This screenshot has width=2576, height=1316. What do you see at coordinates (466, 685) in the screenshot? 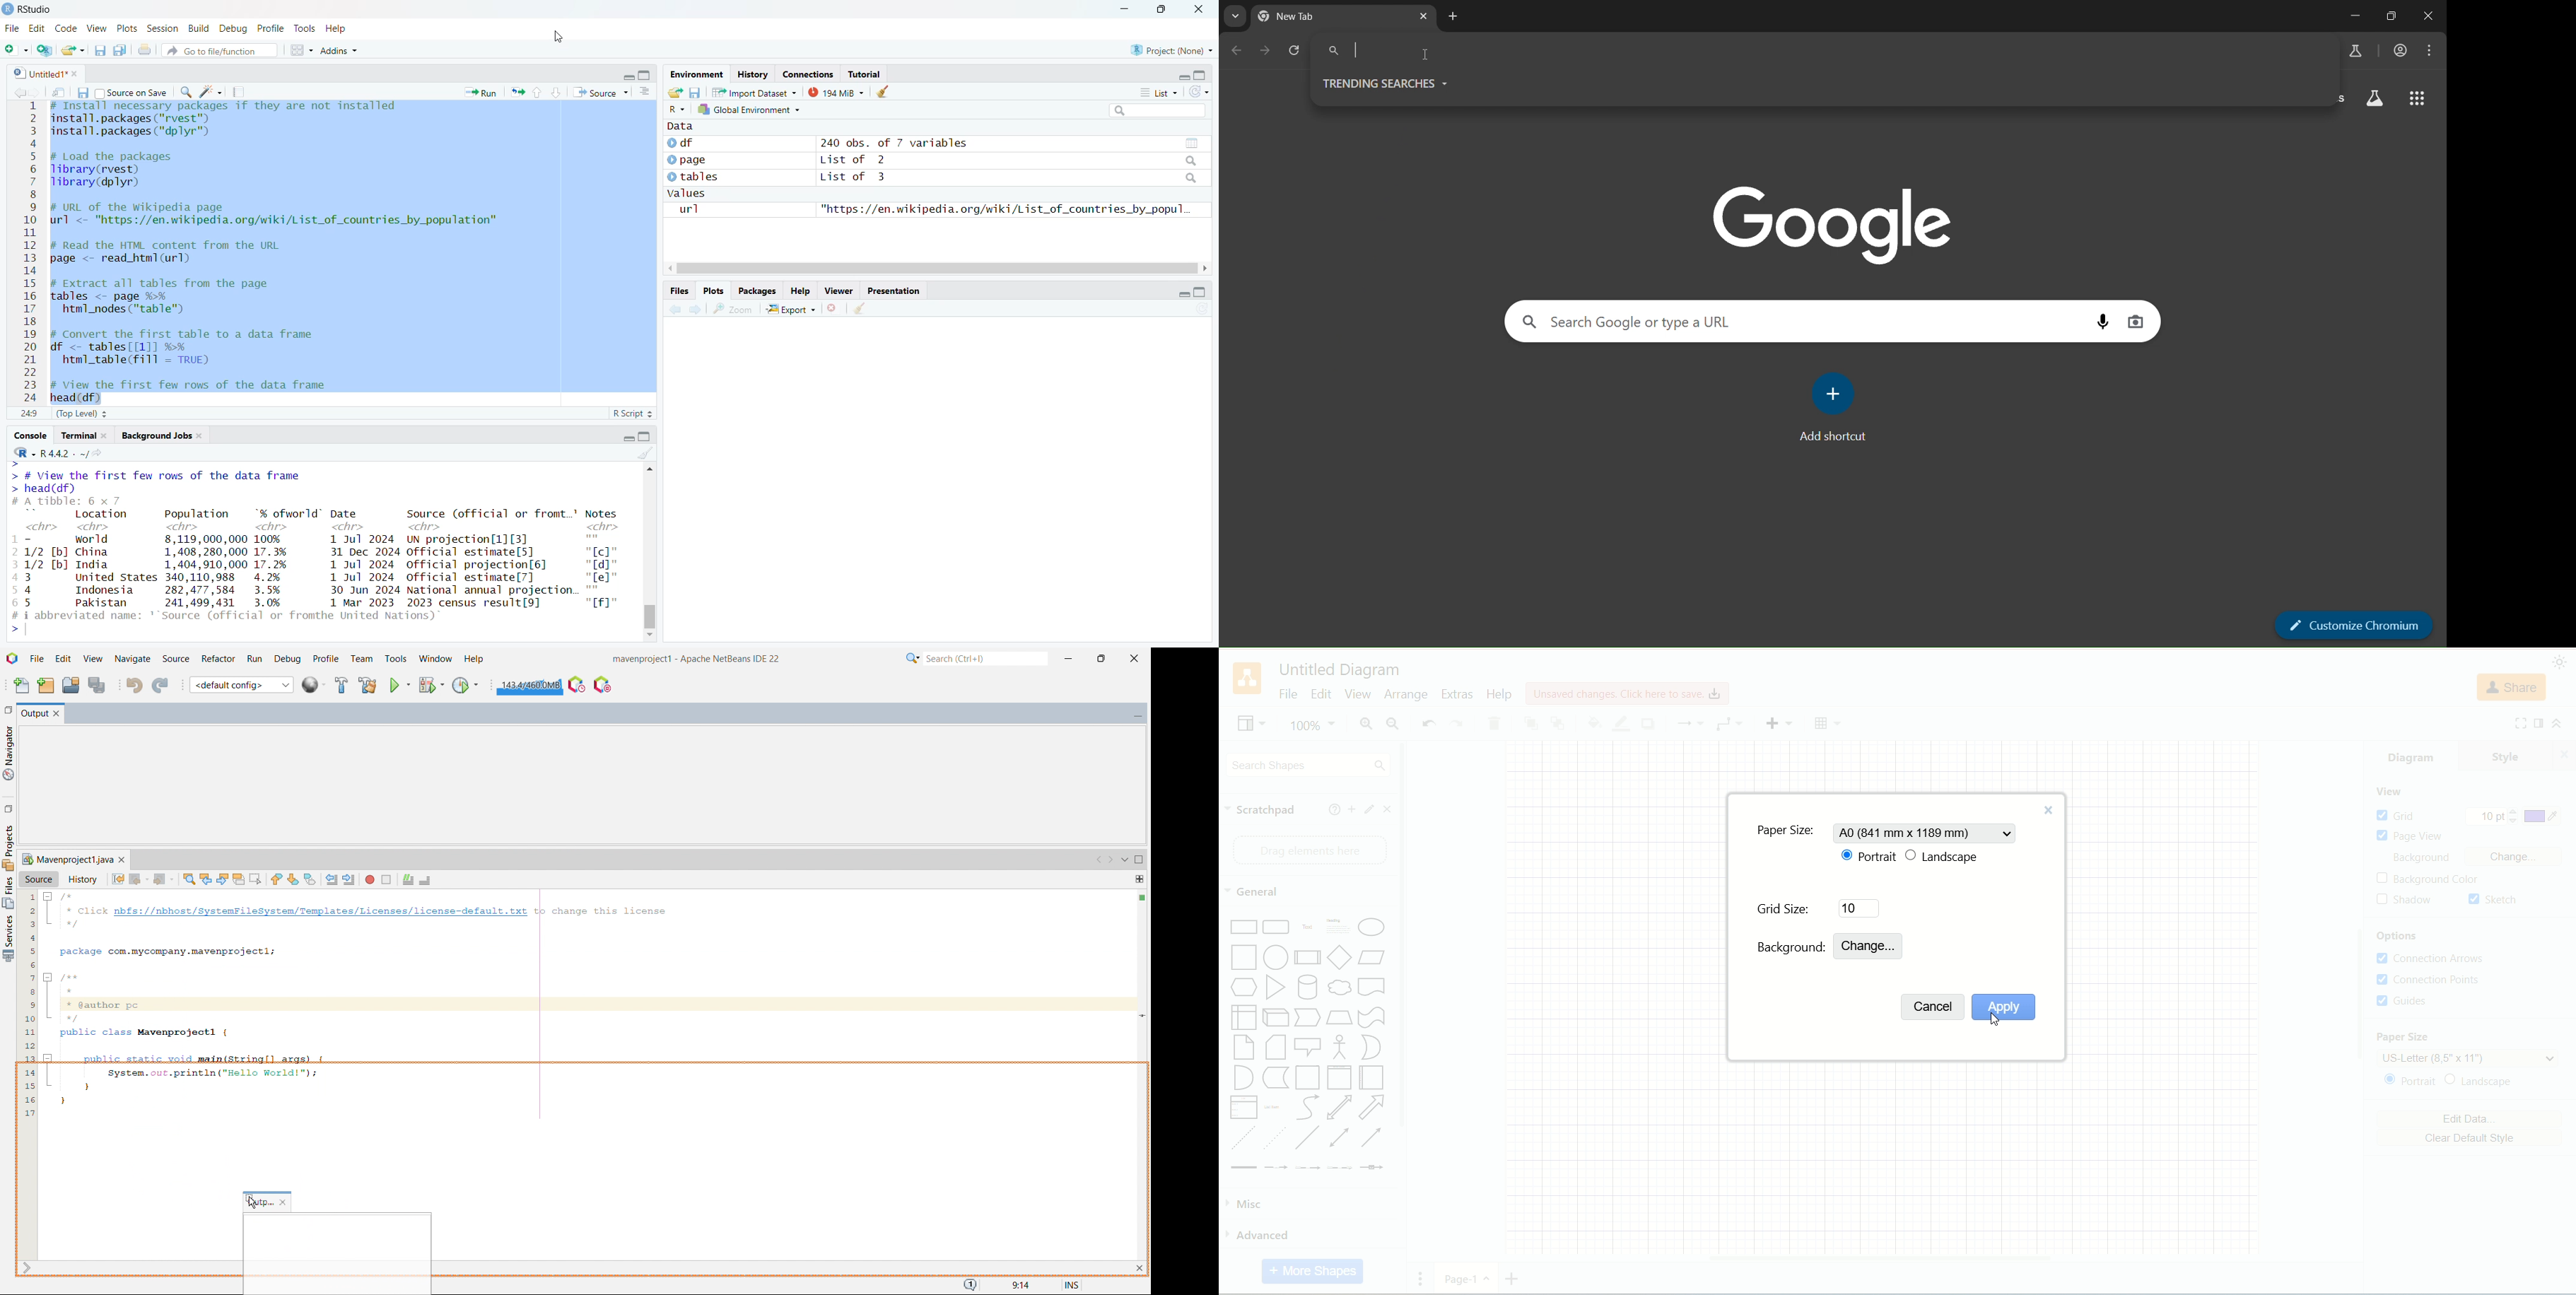
I see `profile project` at bounding box center [466, 685].